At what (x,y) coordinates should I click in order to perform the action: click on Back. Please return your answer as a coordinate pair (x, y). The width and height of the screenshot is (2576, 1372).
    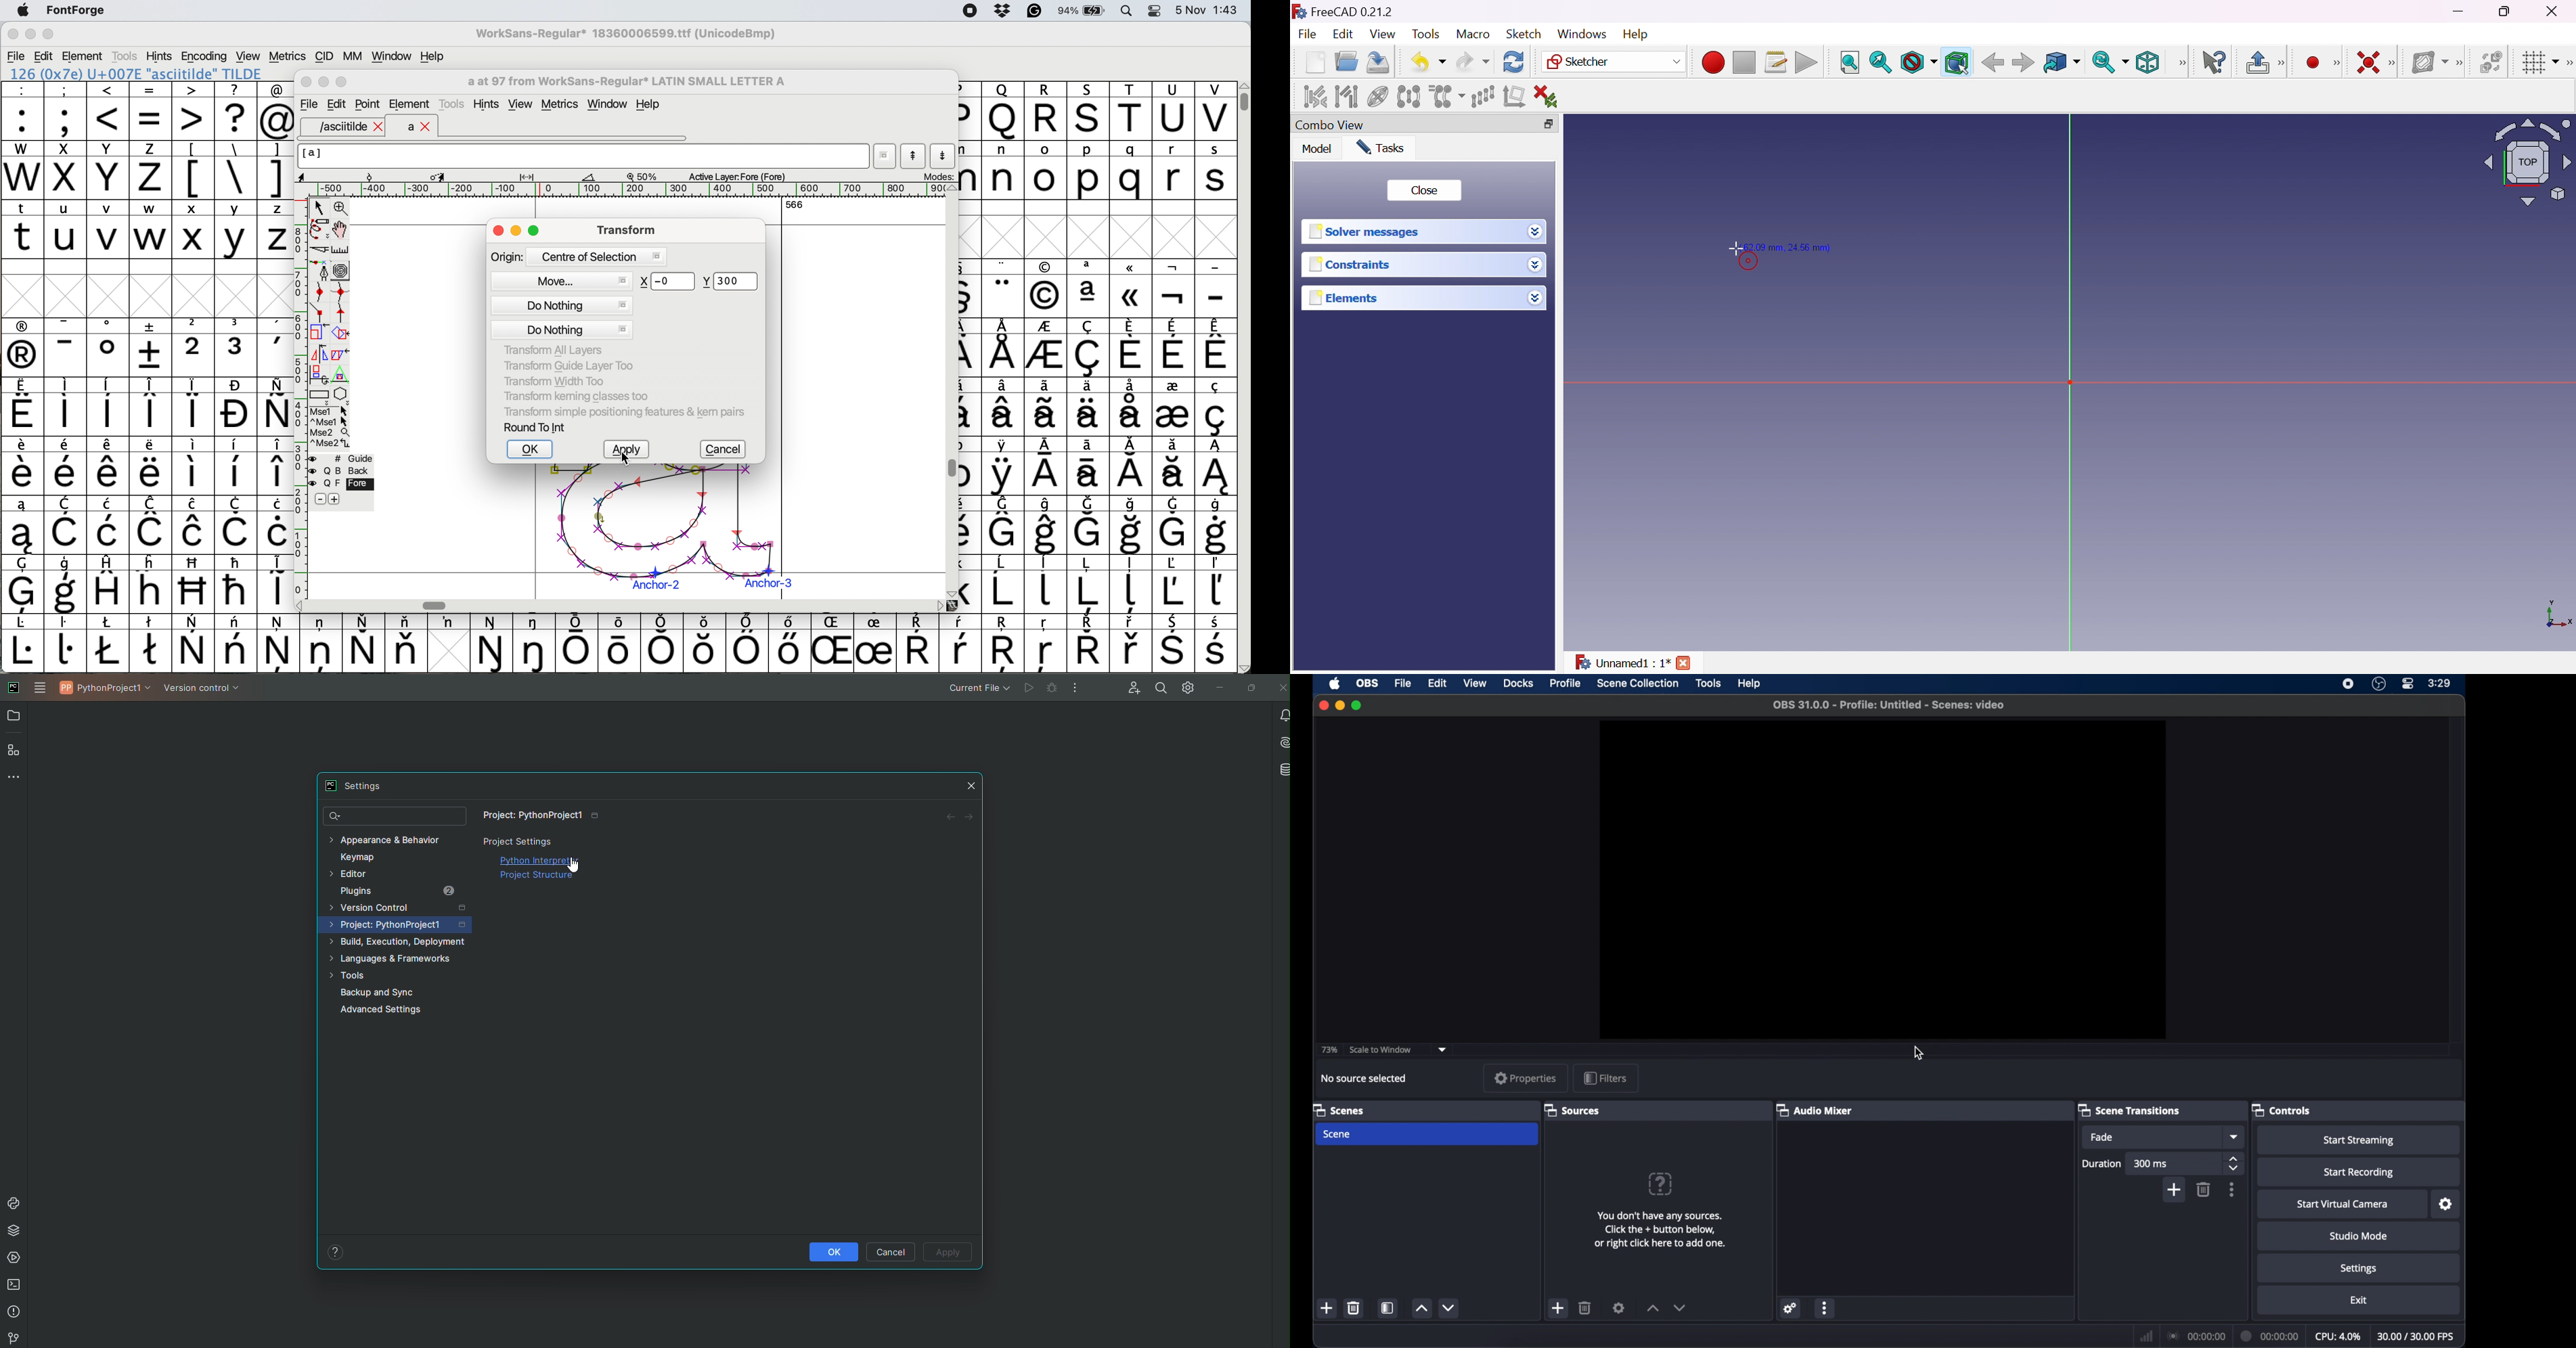
    Looking at the image, I should click on (1993, 62).